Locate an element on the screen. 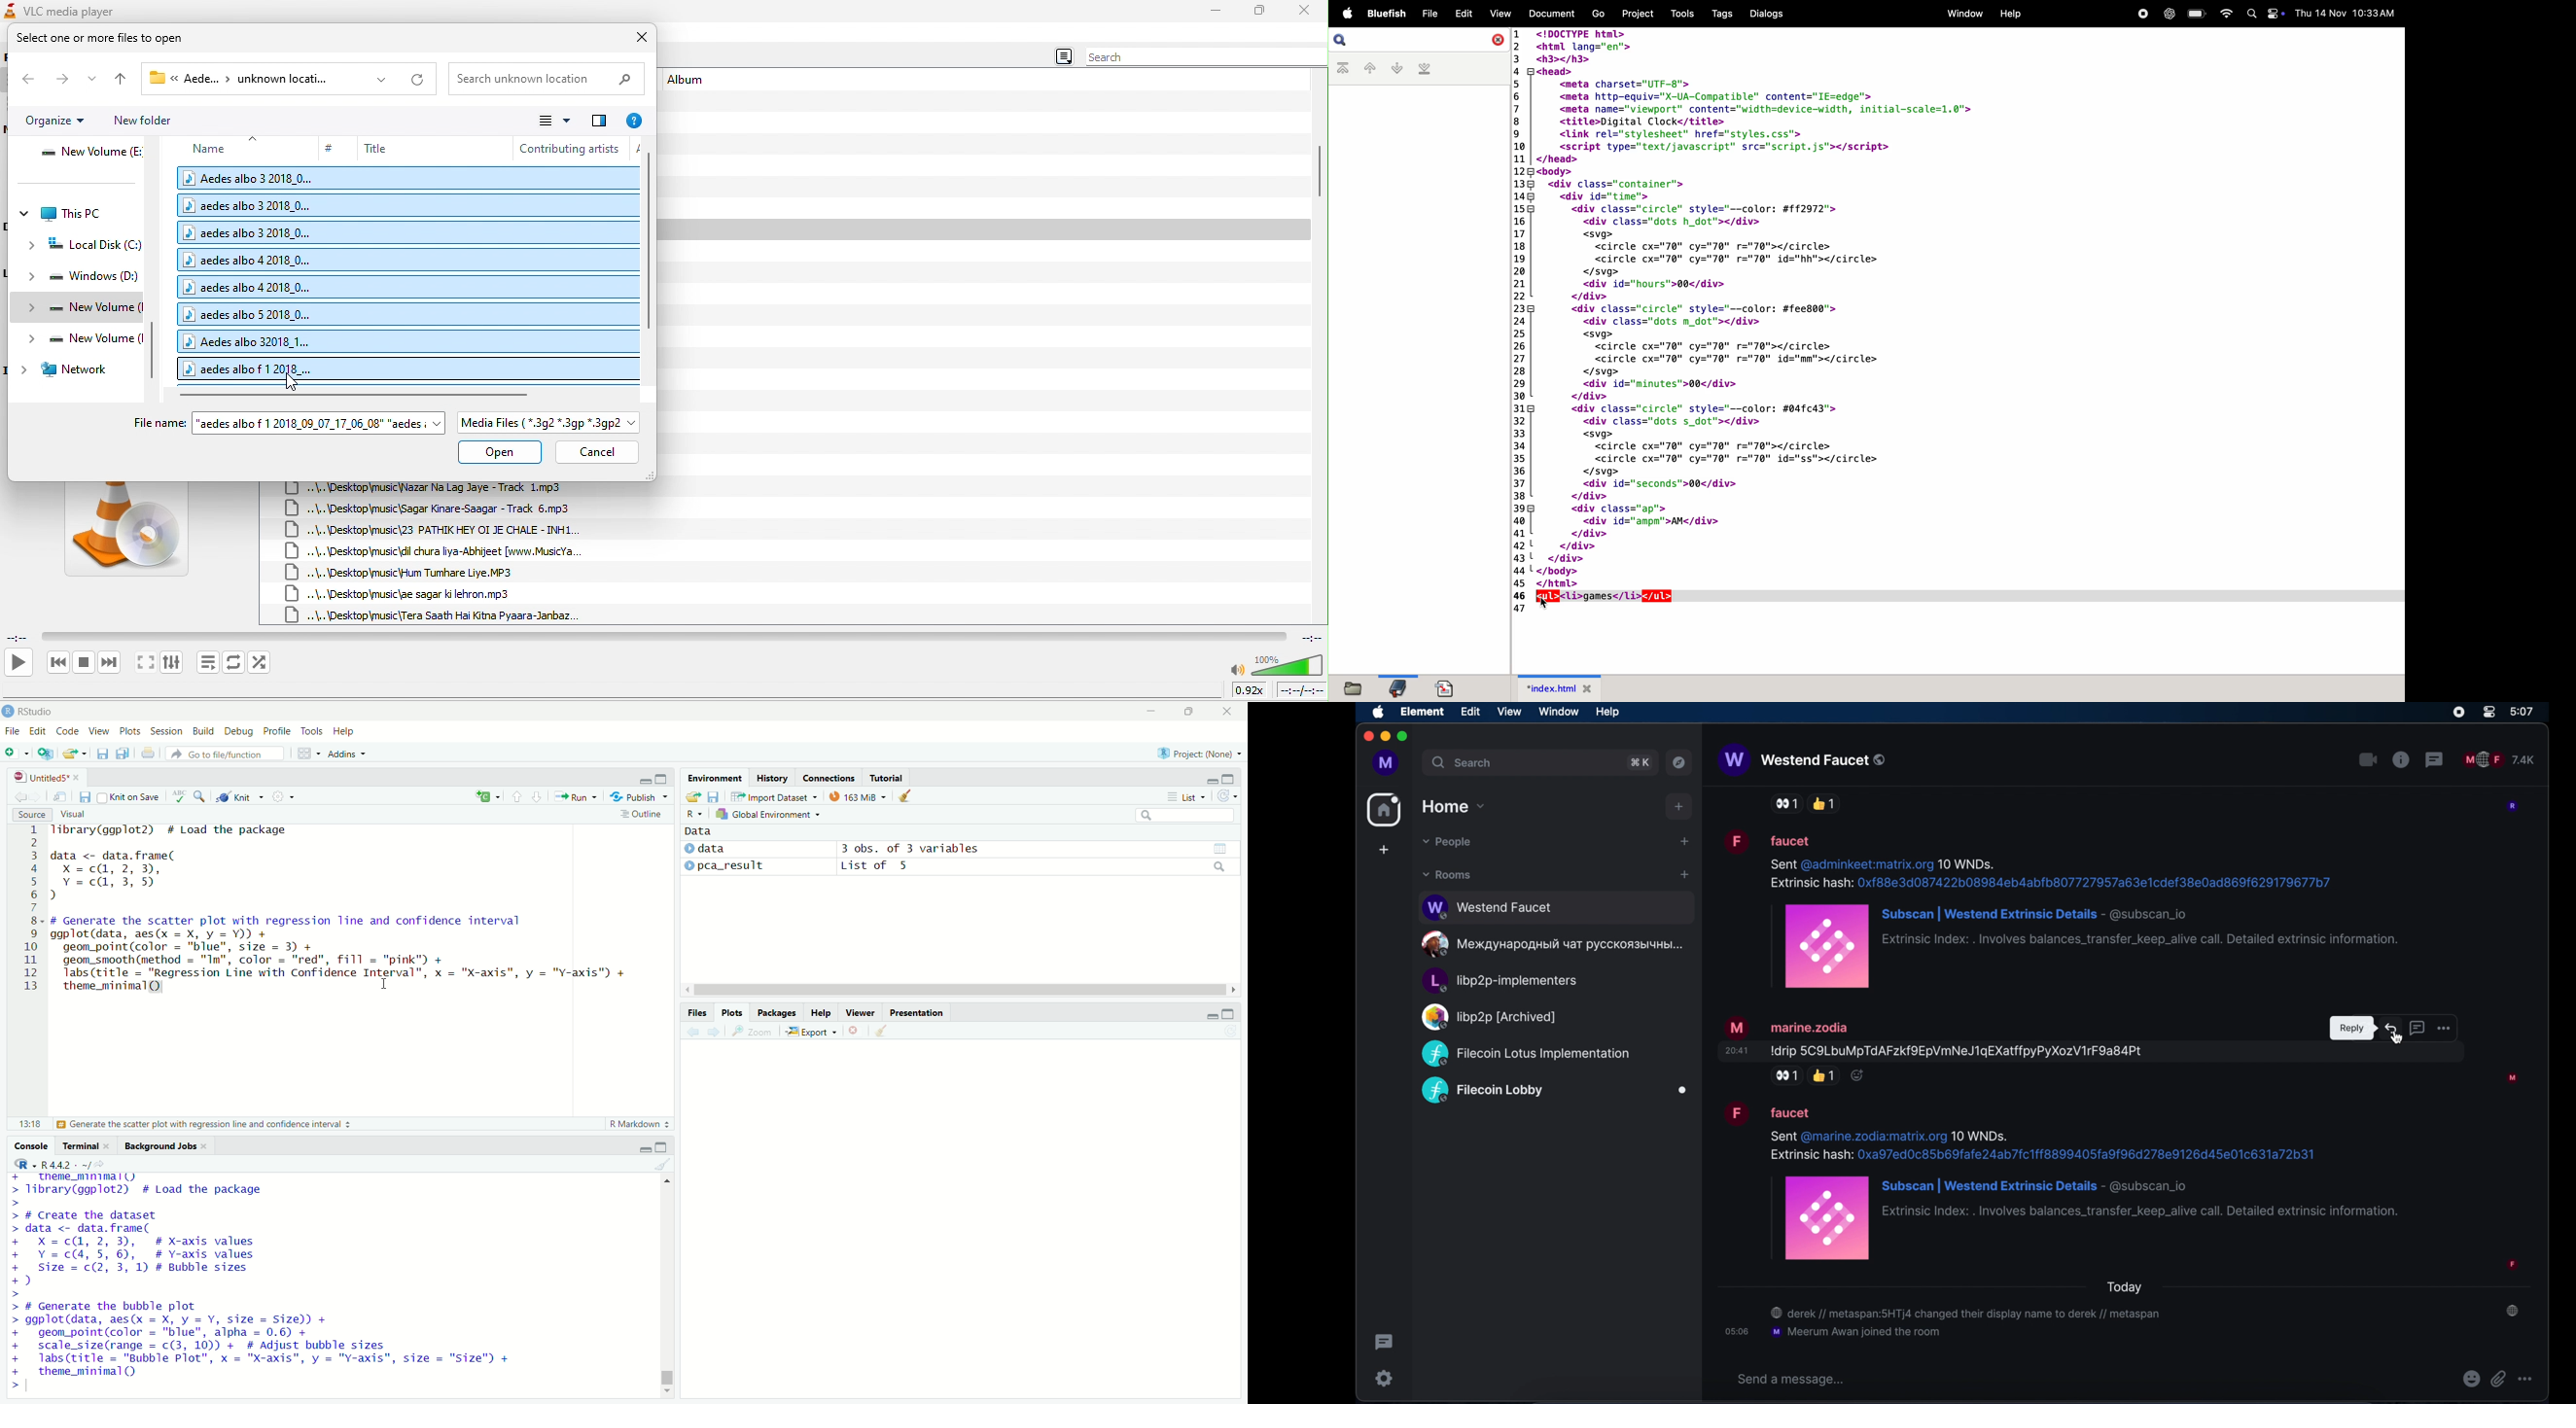  minimize is located at coordinates (1385, 736).